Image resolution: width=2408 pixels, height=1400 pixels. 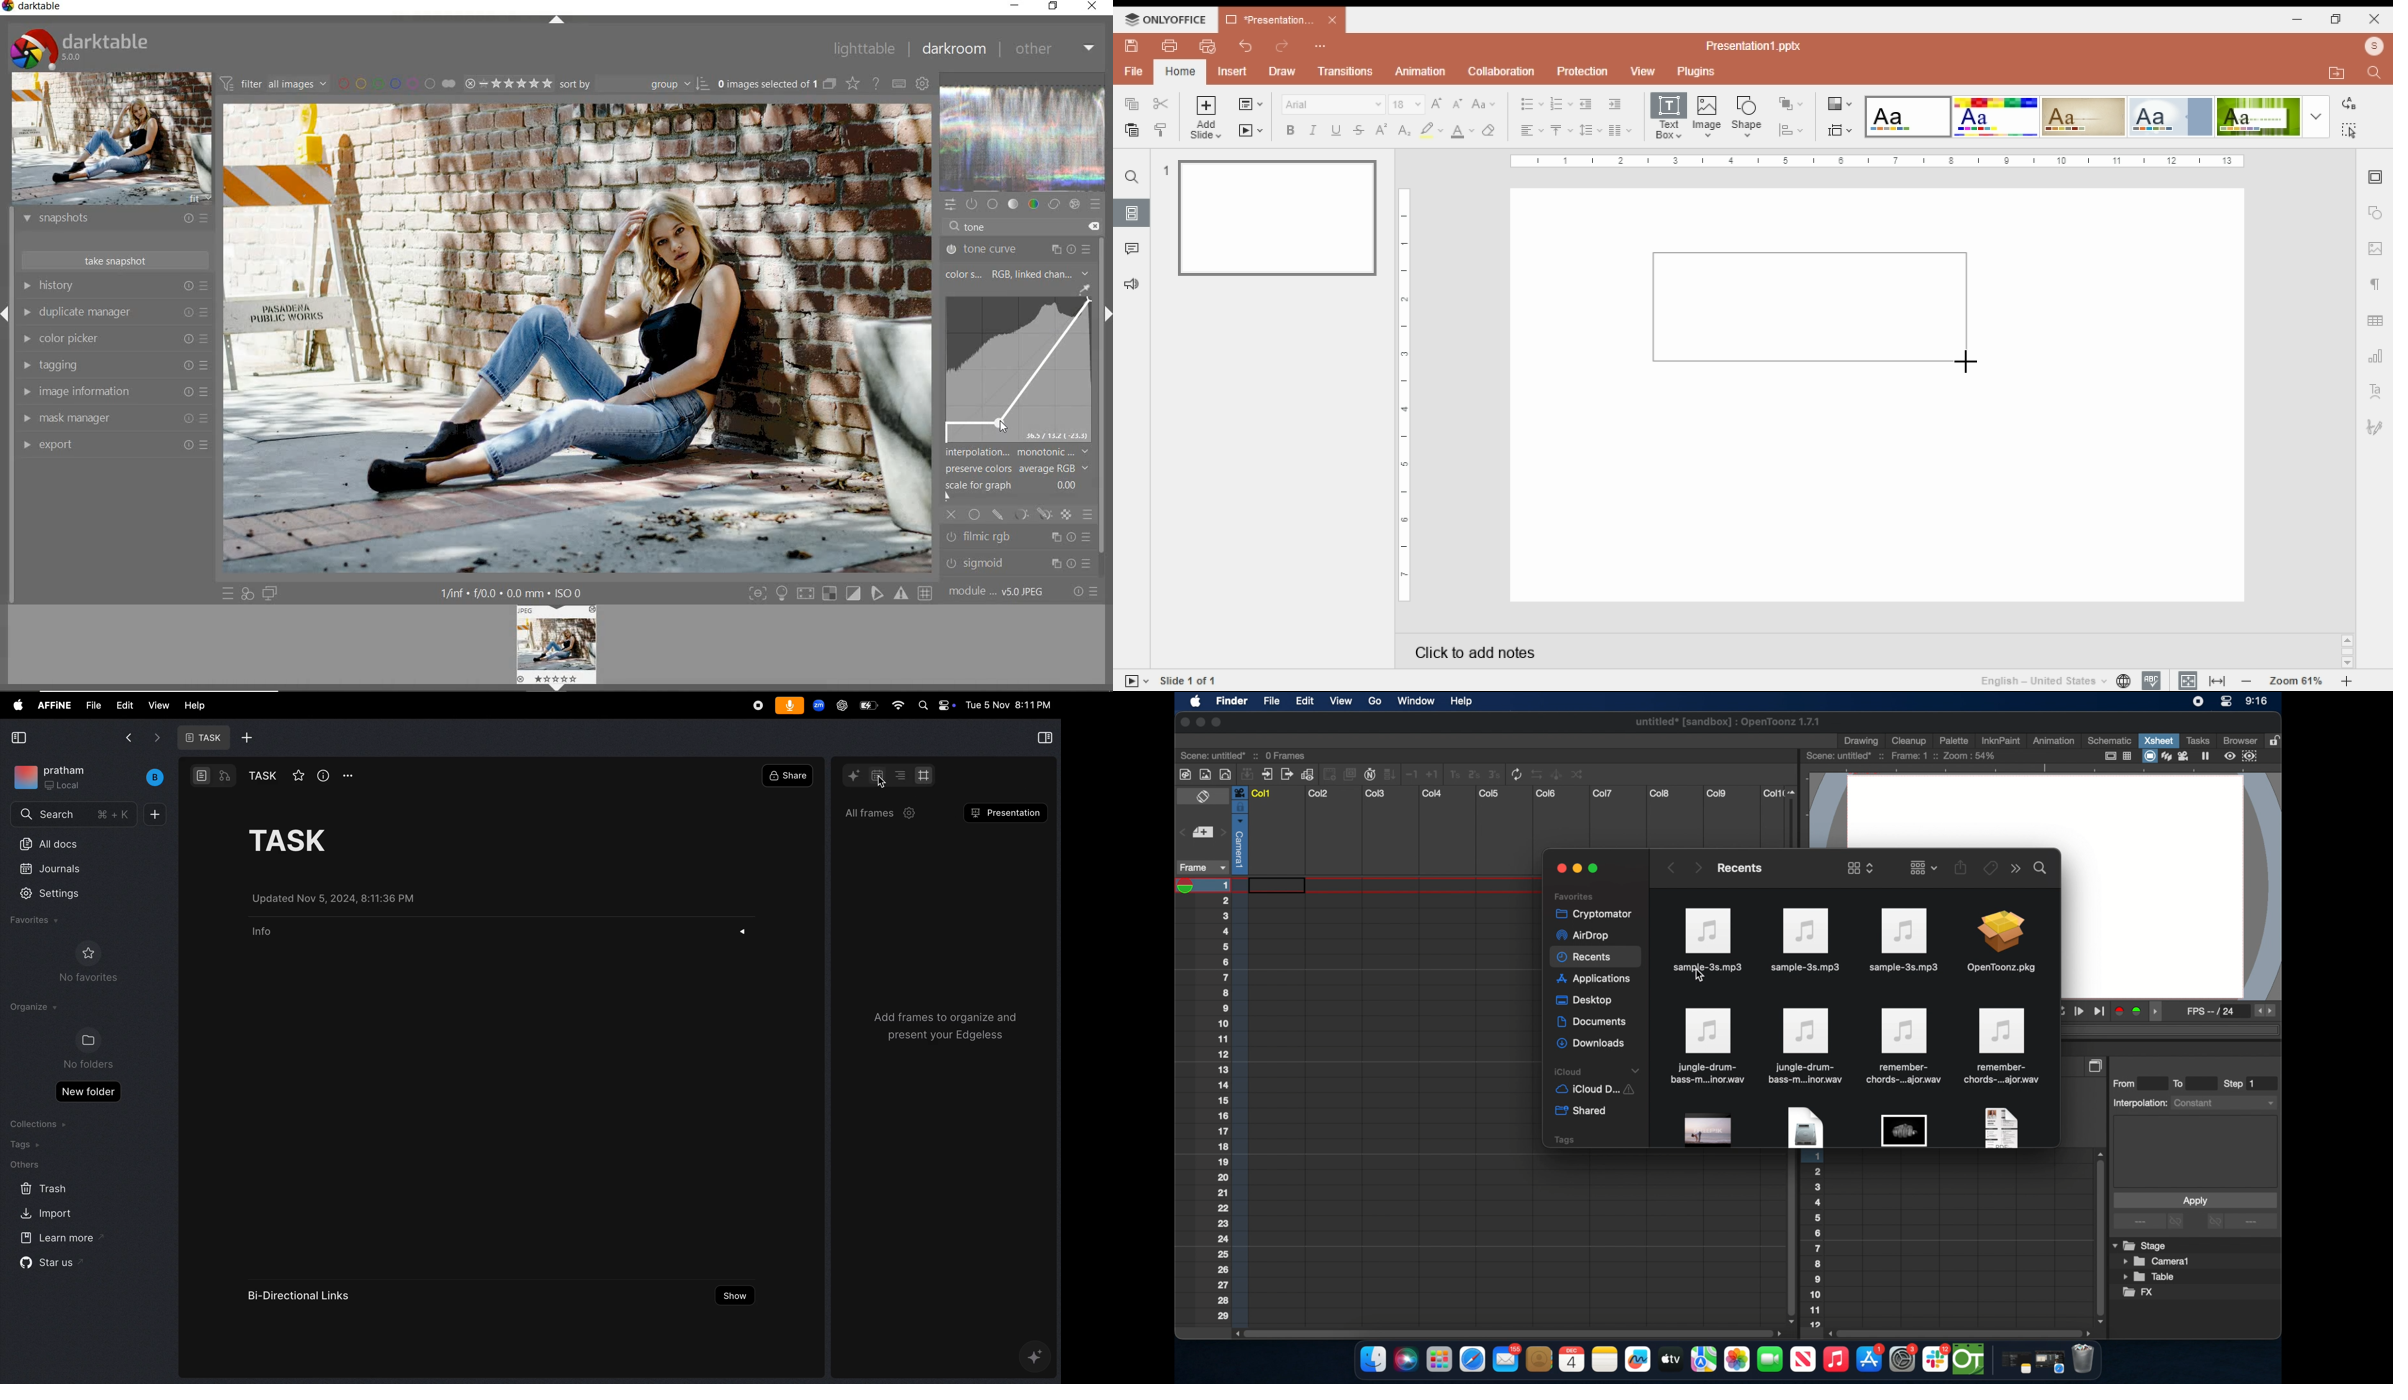 What do you see at coordinates (953, 514) in the screenshot?
I see `off` at bounding box center [953, 514].